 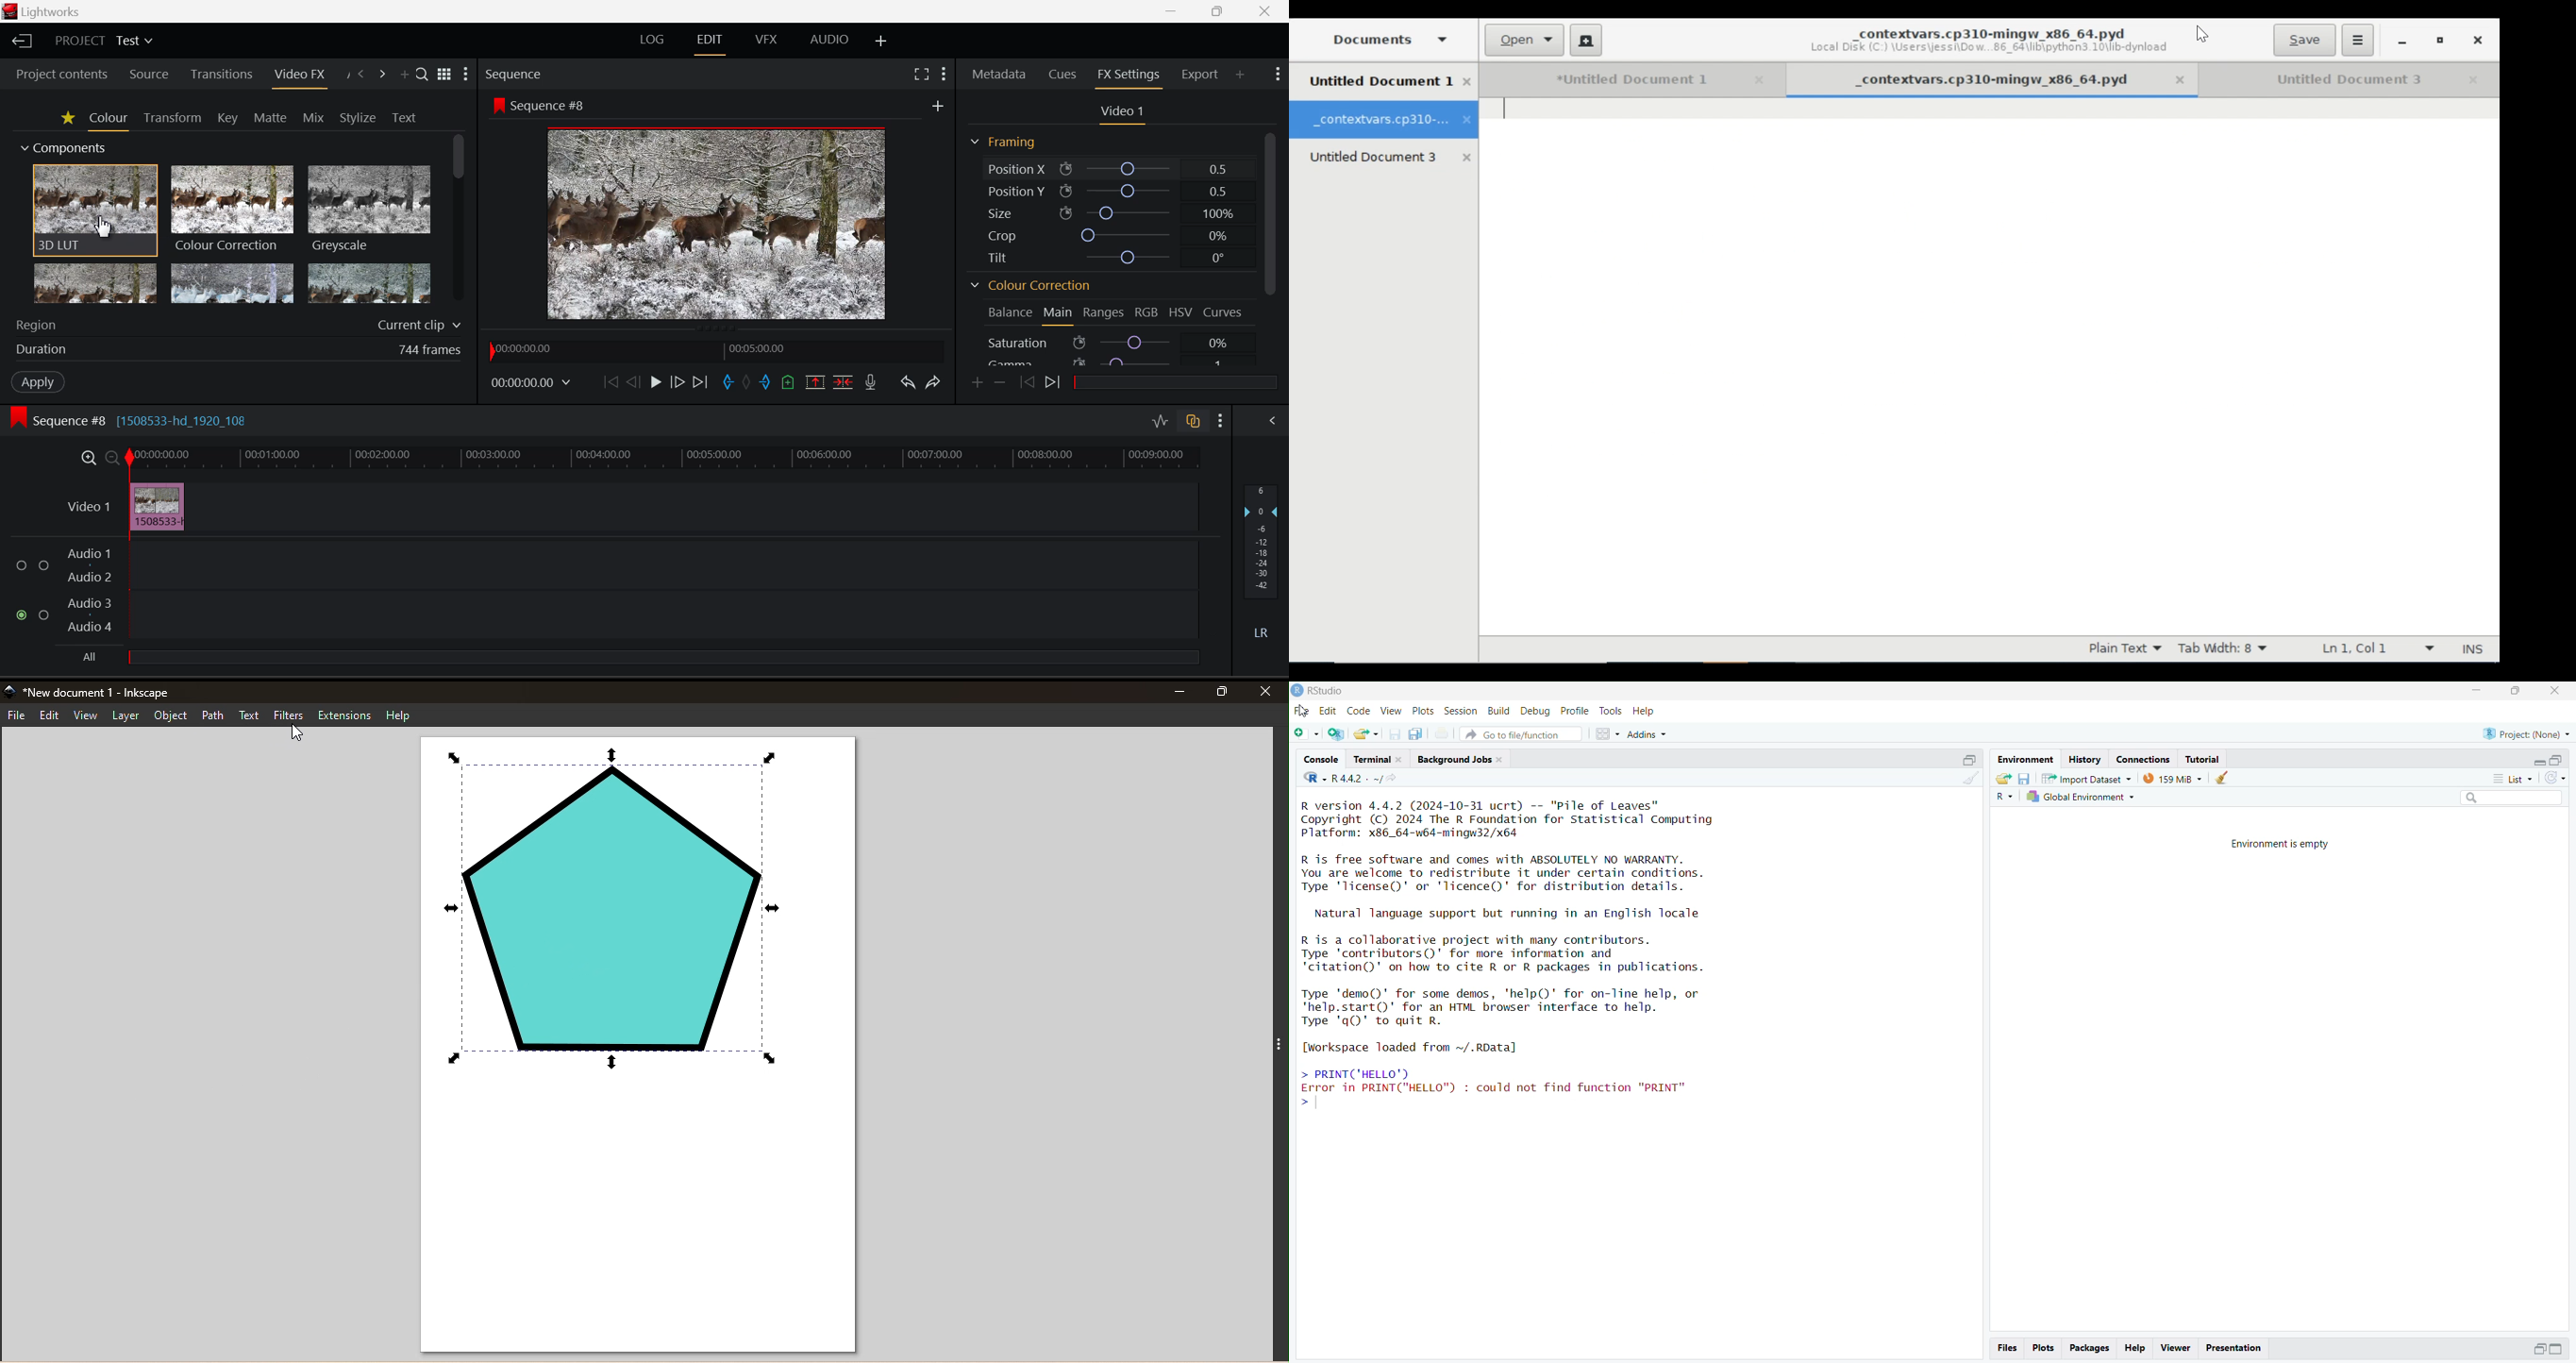 What do you see at coordinates (2553, 690) in the screenshot?
I see `close` at bounding box center [2553, 690].